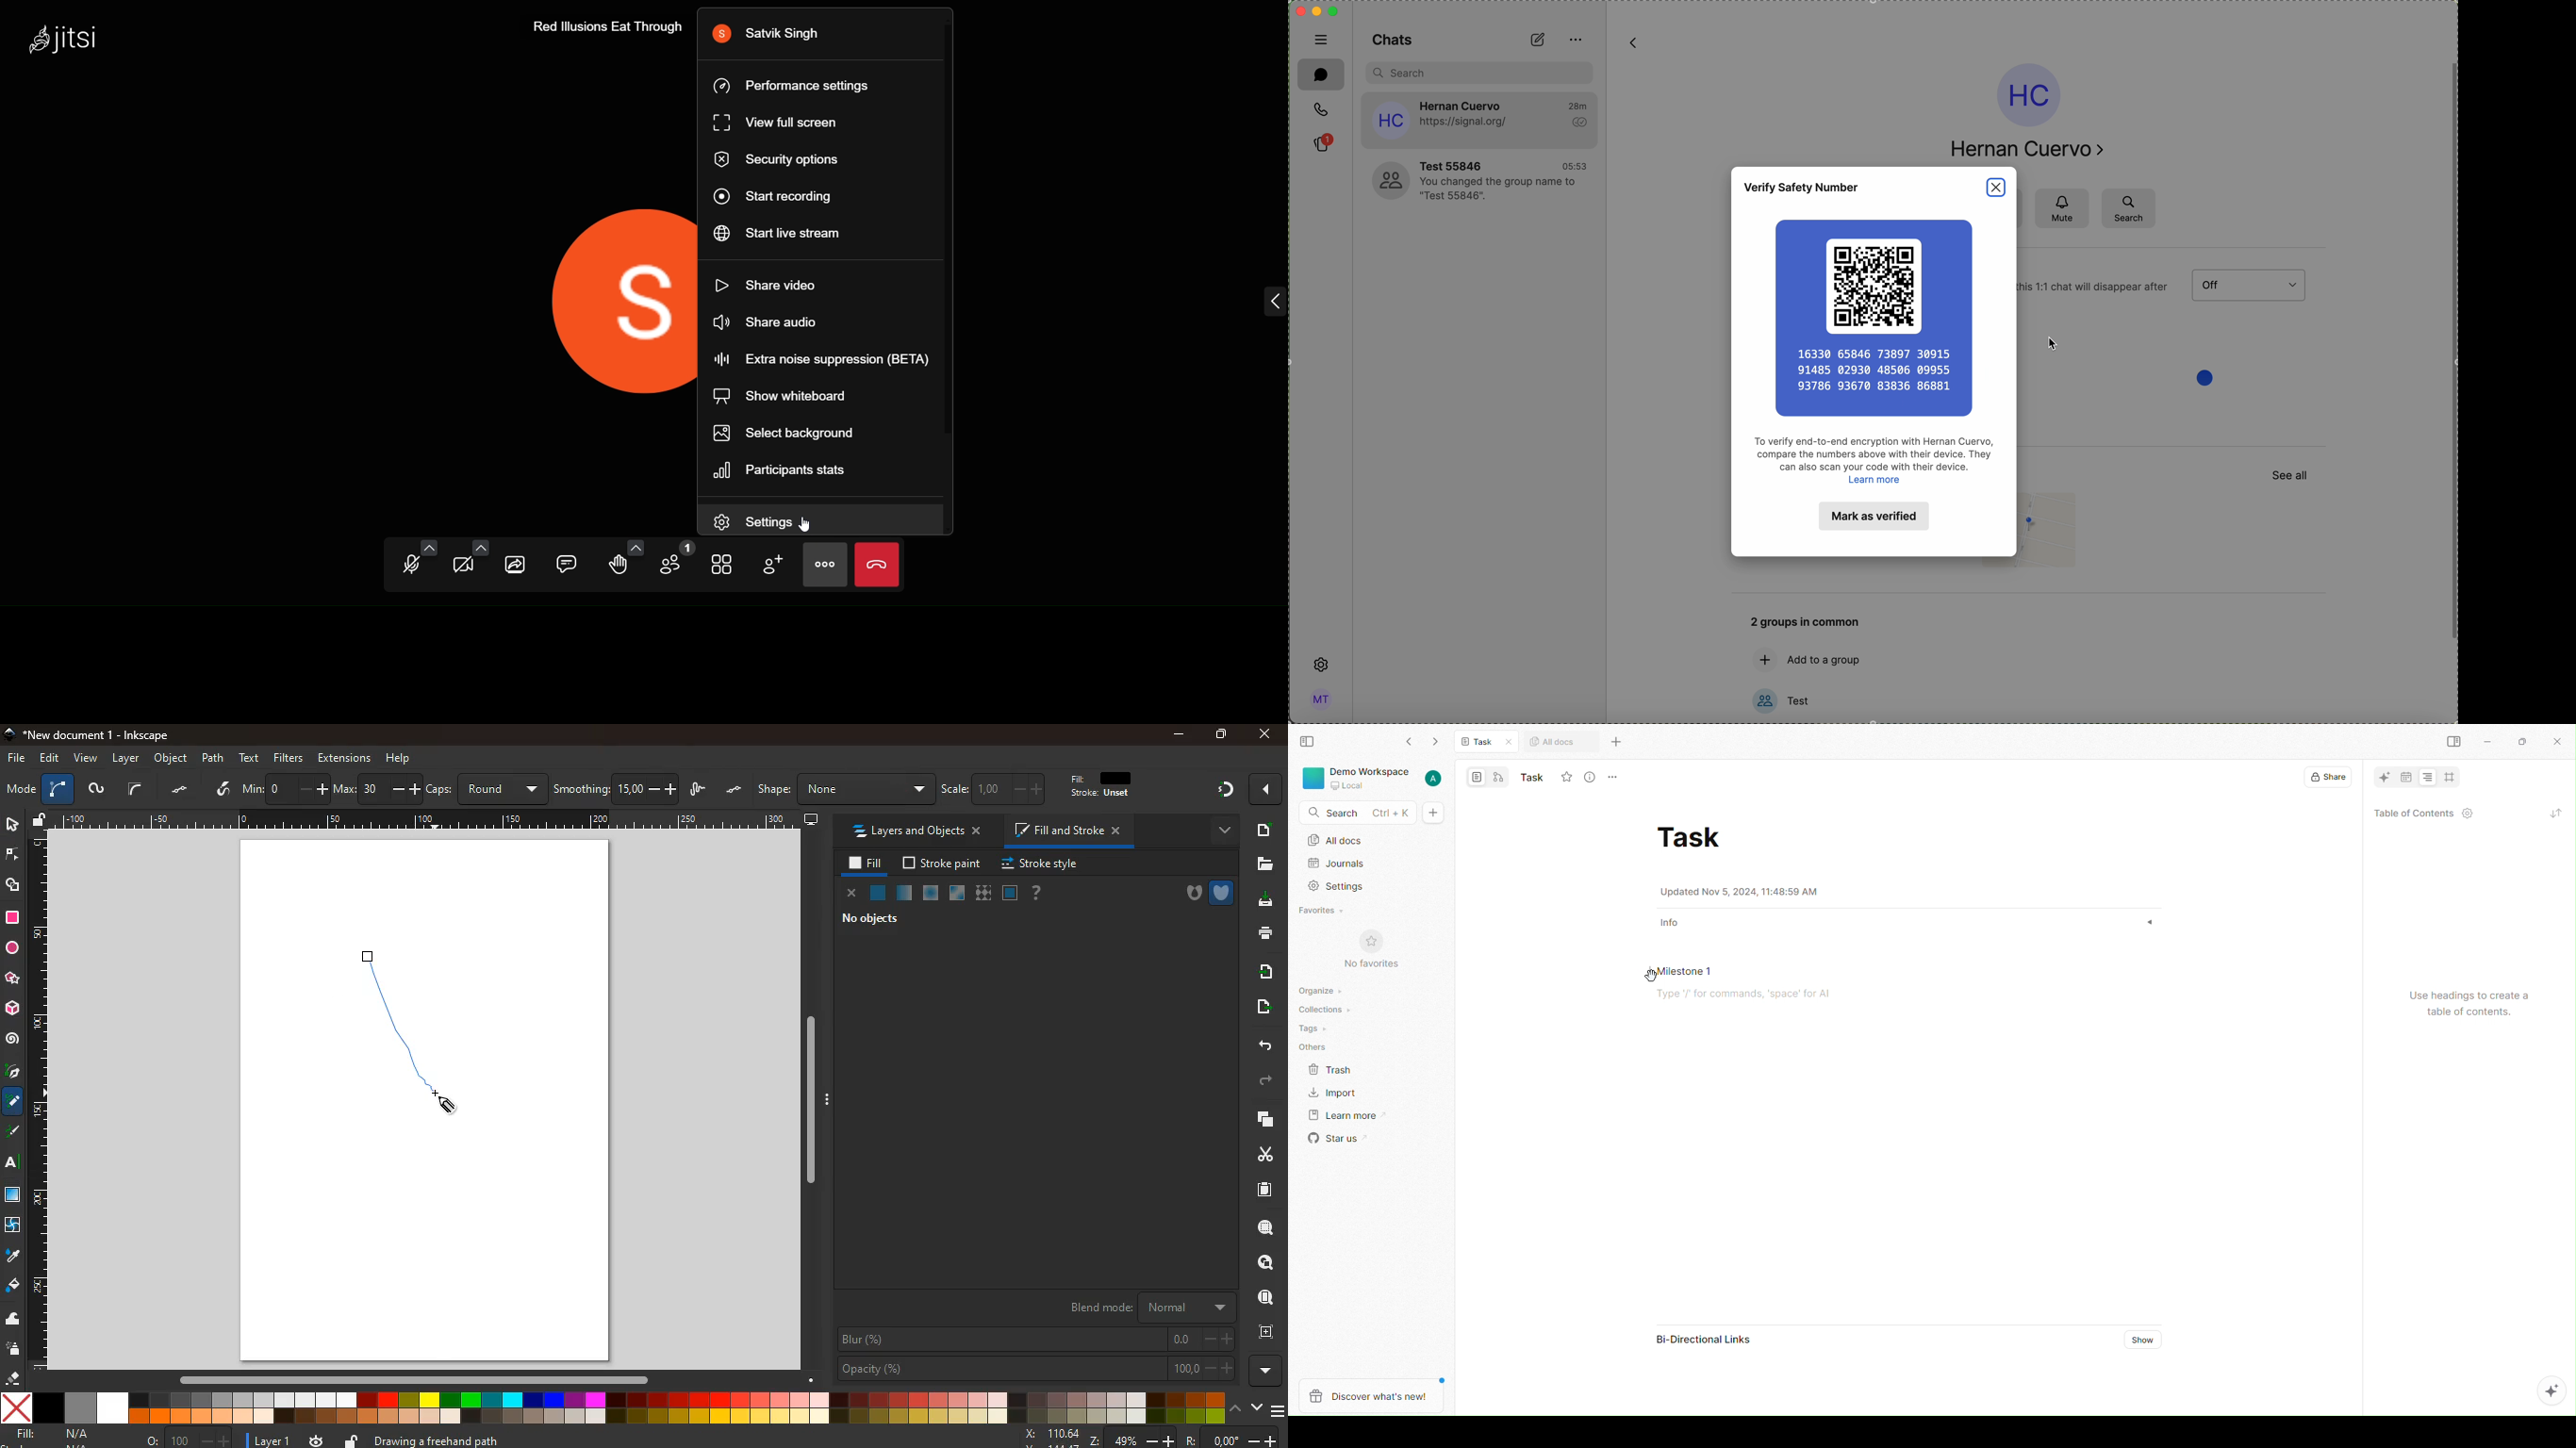  What do you see at coordinates (822, 358) in the screenshot?
I see `extra noise supression (BETA)` at bounding box center [822, 358].